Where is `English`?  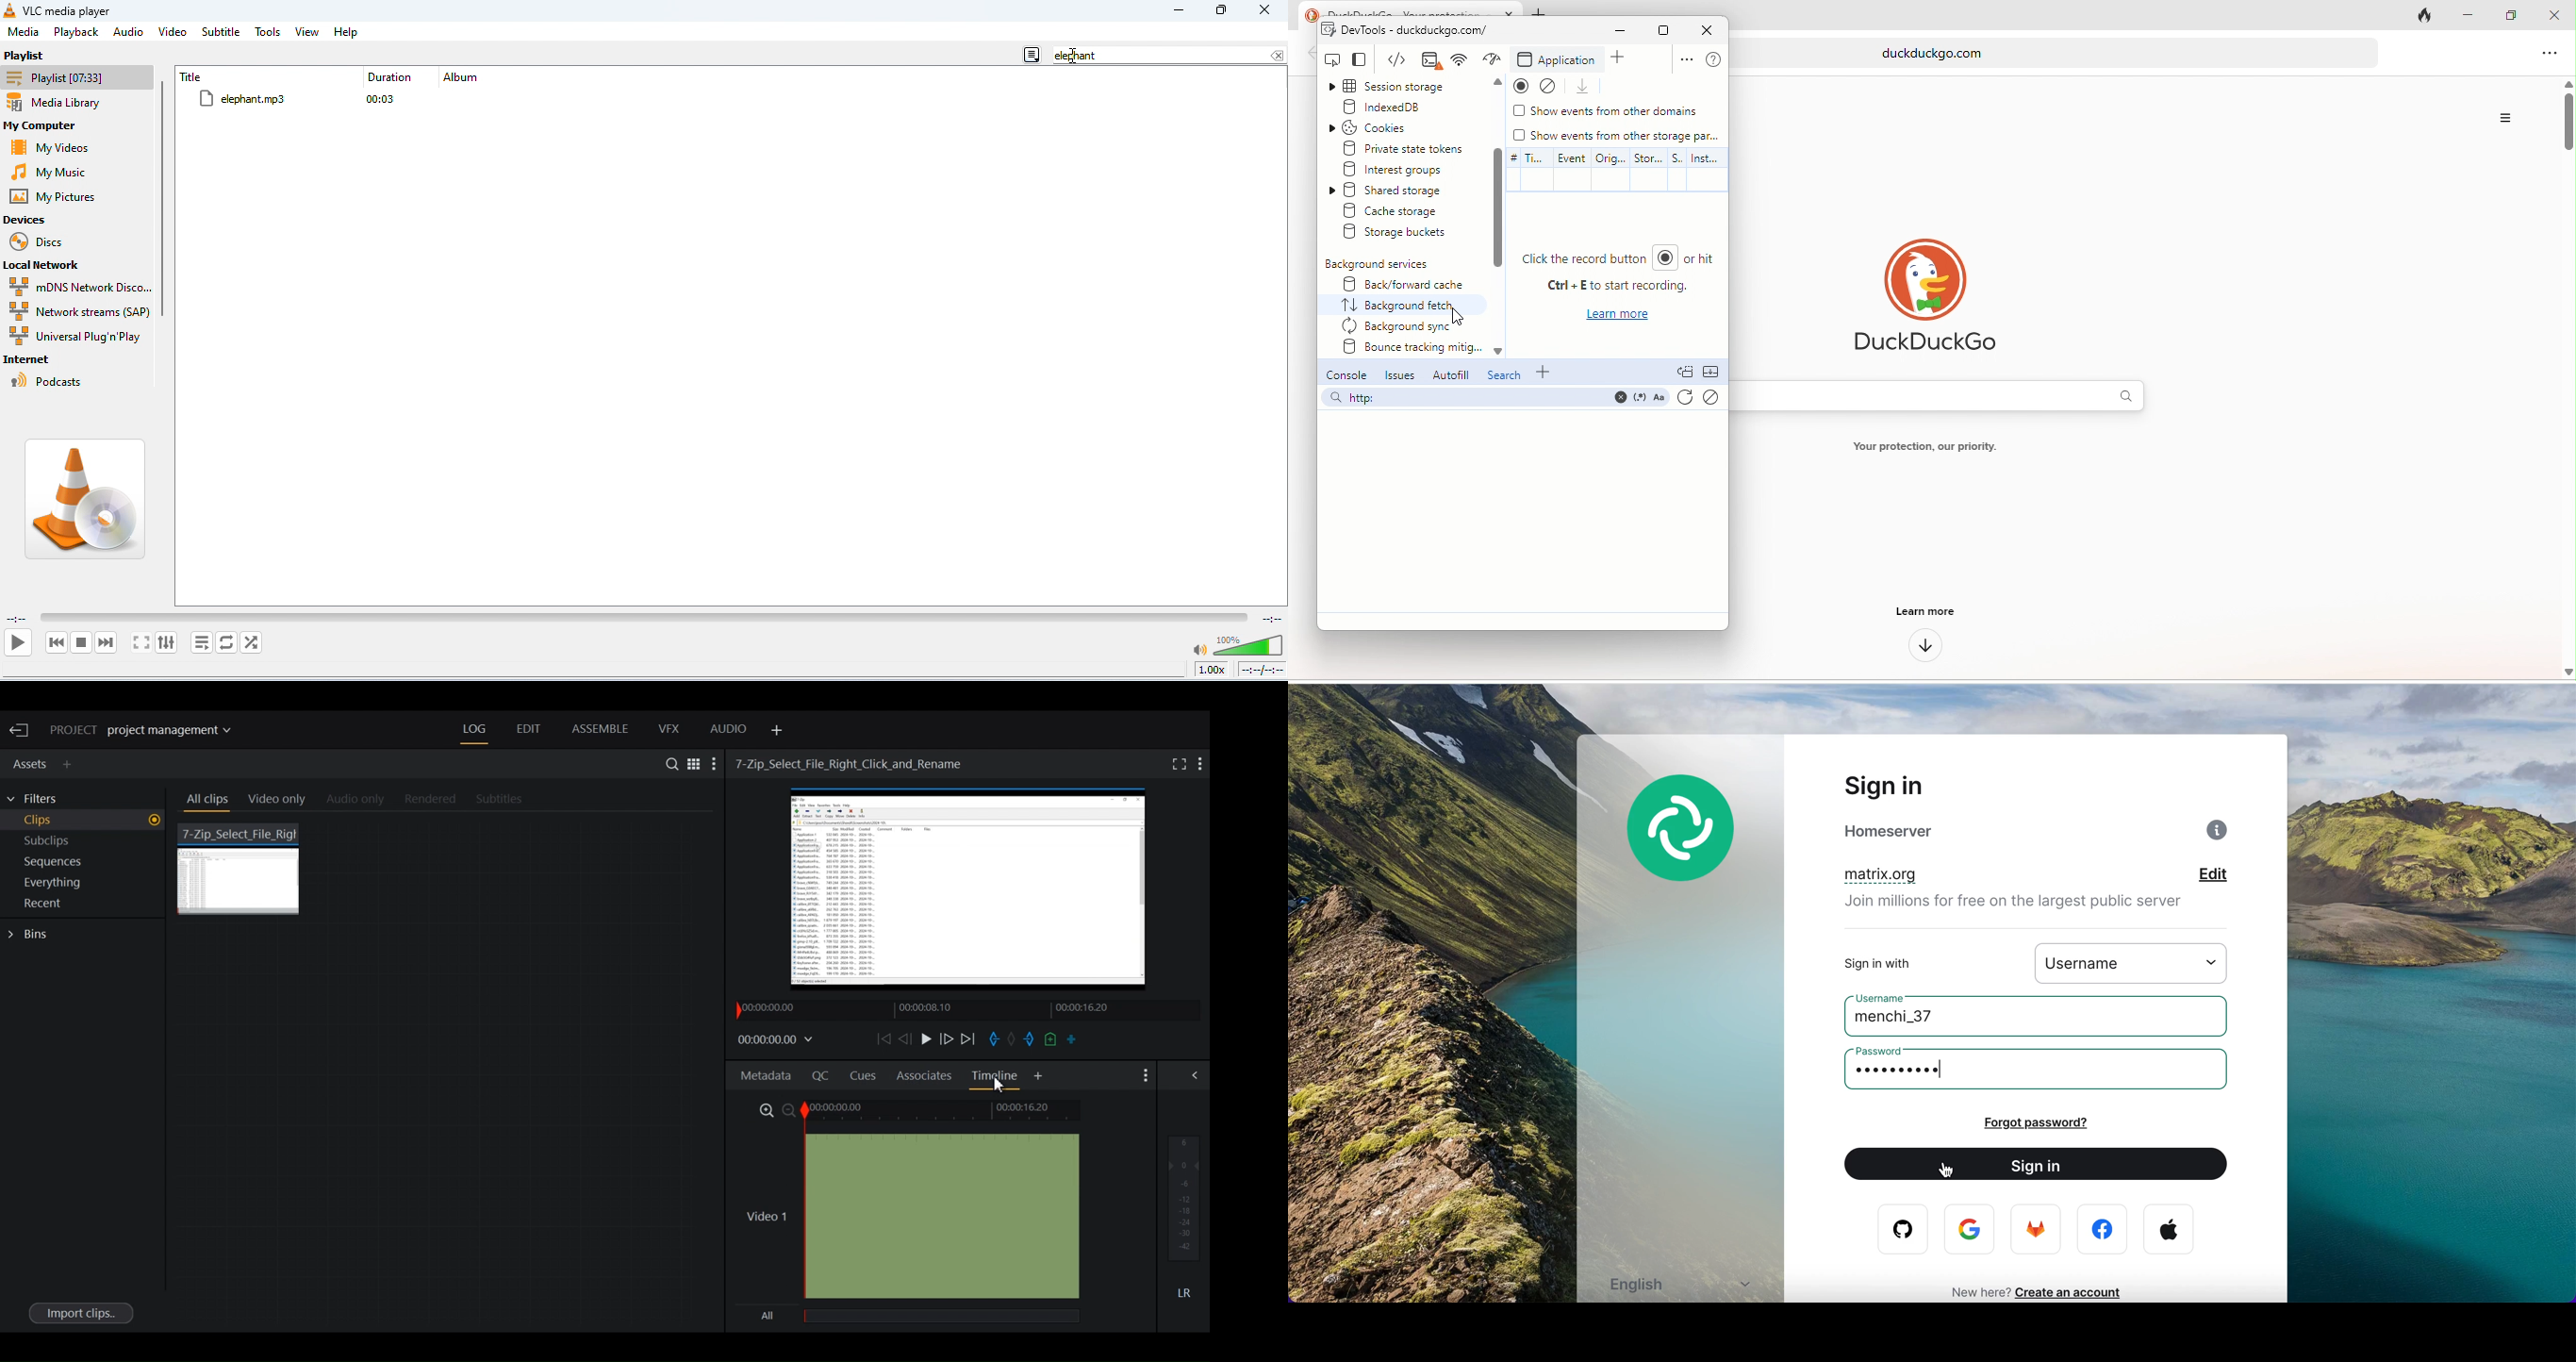 English is located at coordinates (1686, 1287).